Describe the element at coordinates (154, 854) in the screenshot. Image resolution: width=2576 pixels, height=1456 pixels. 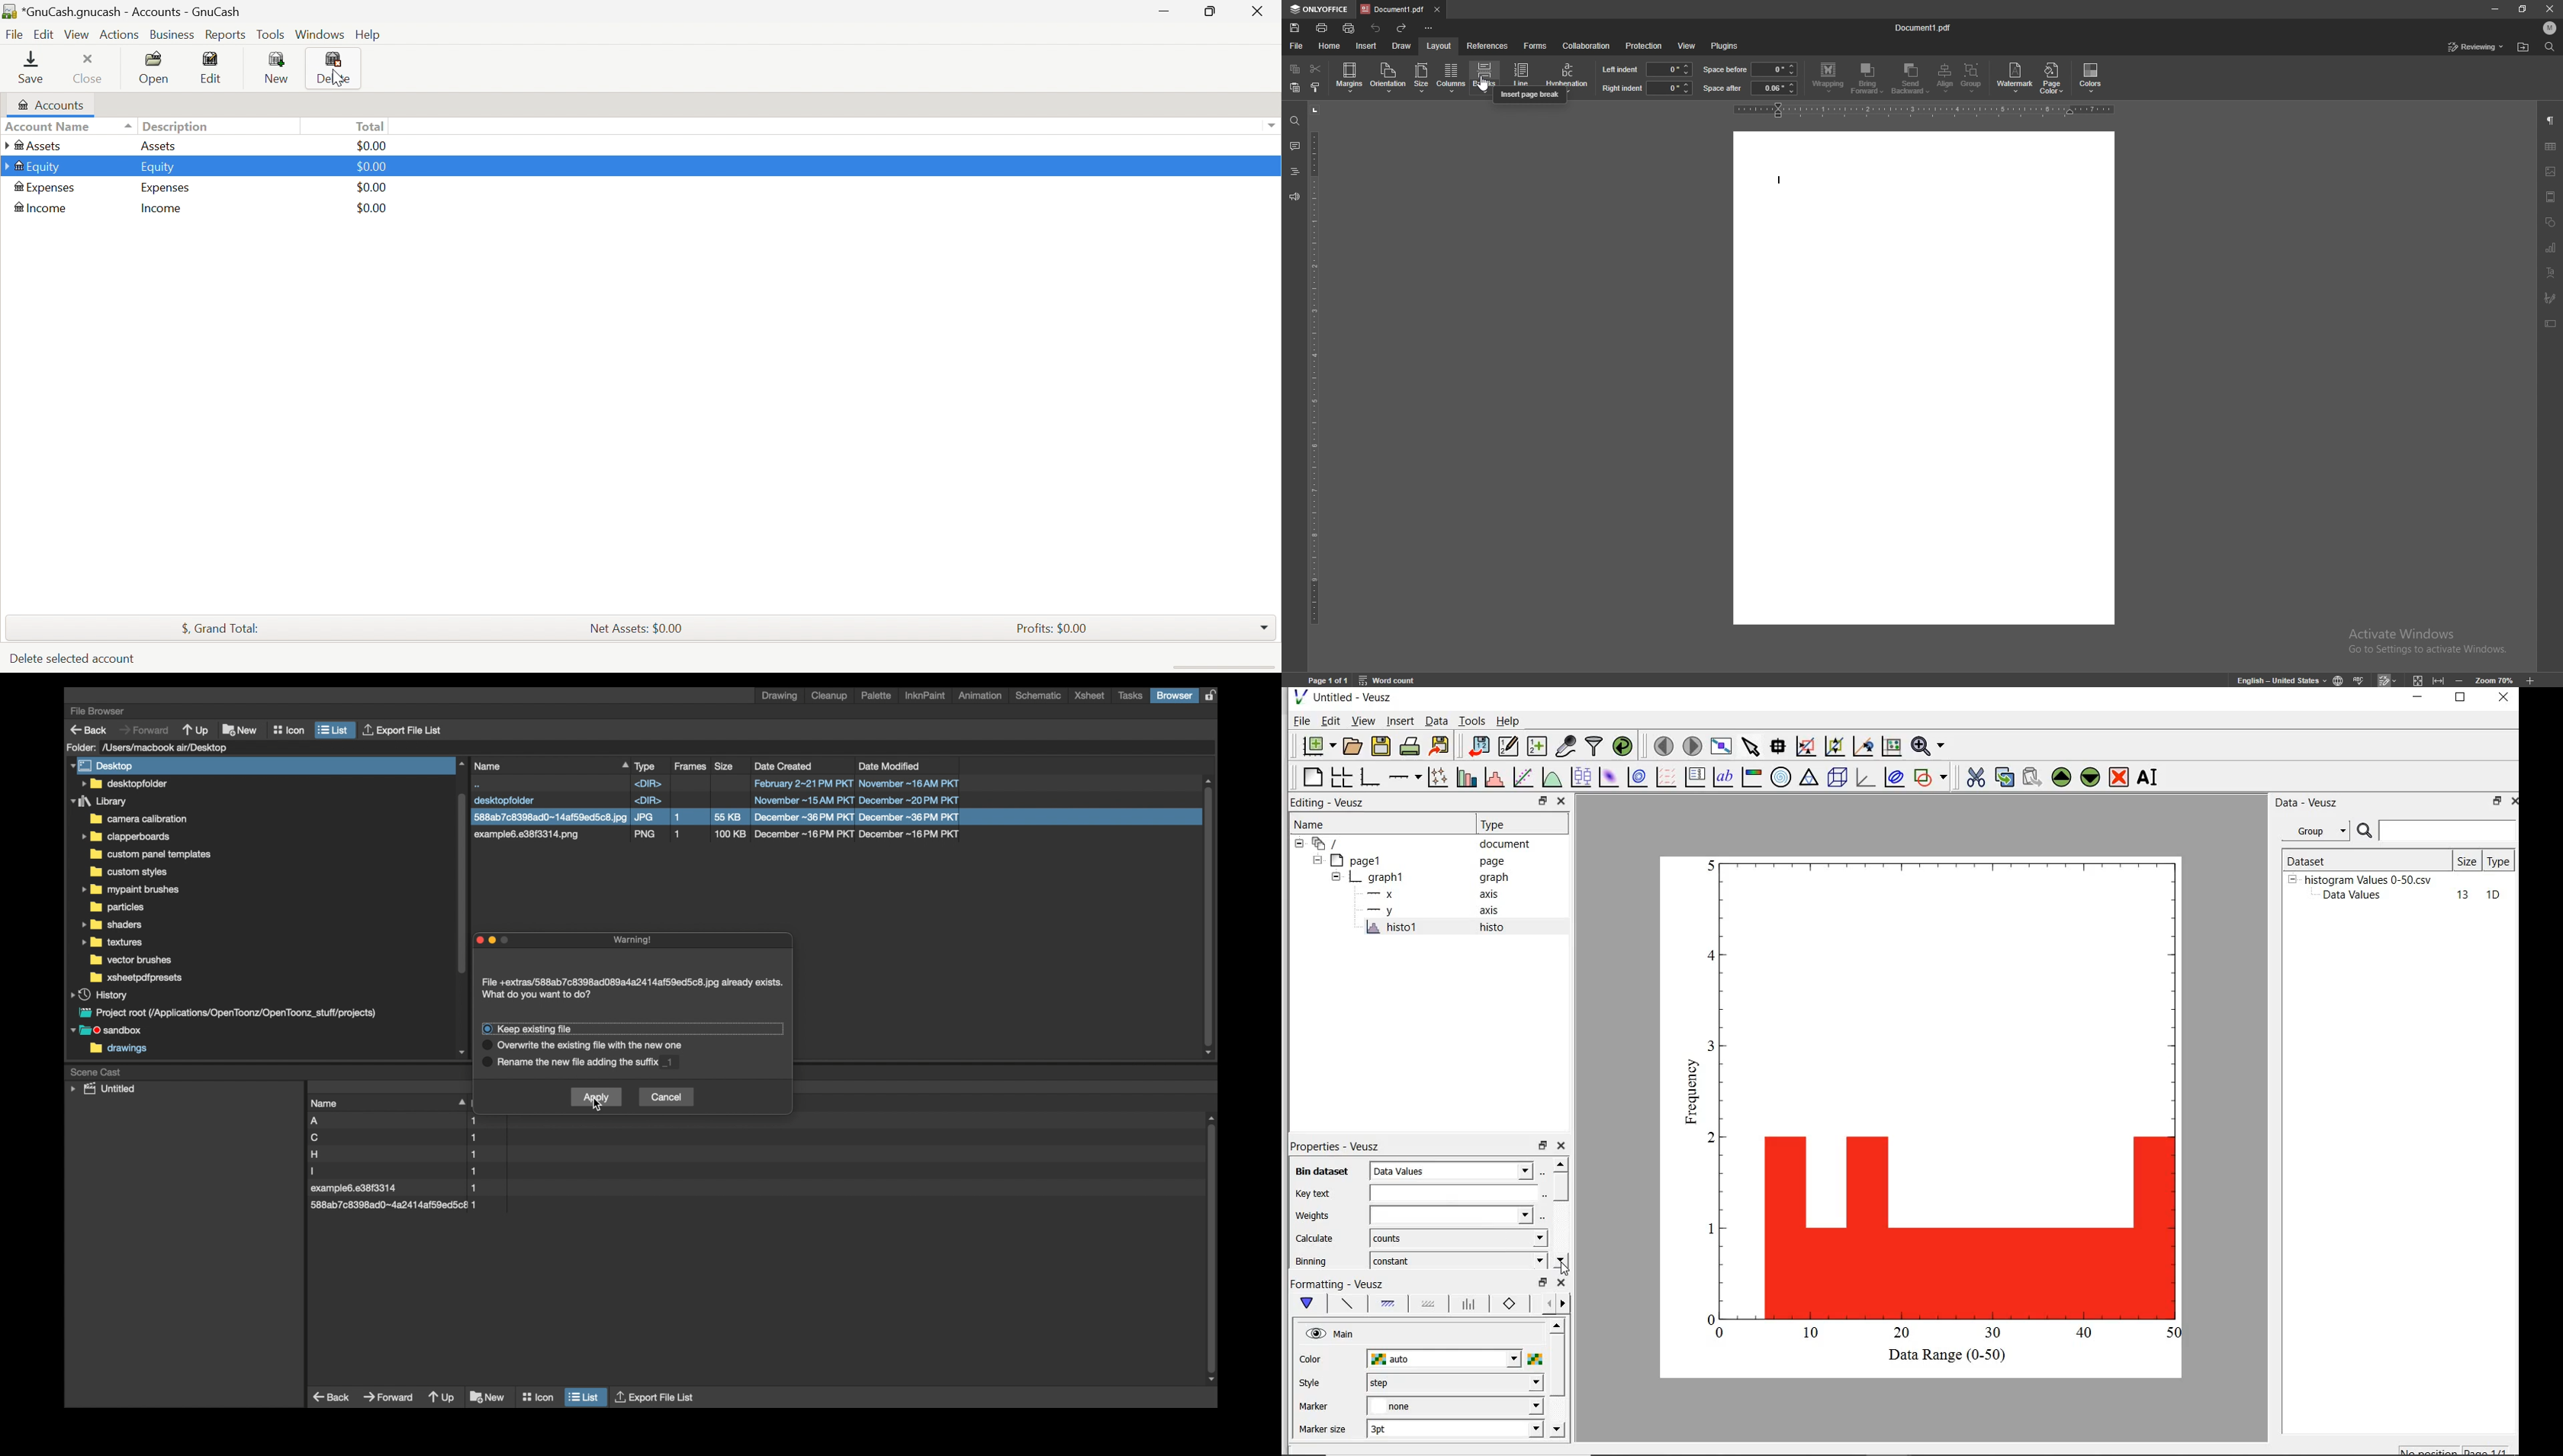
I see `folder` at that location.